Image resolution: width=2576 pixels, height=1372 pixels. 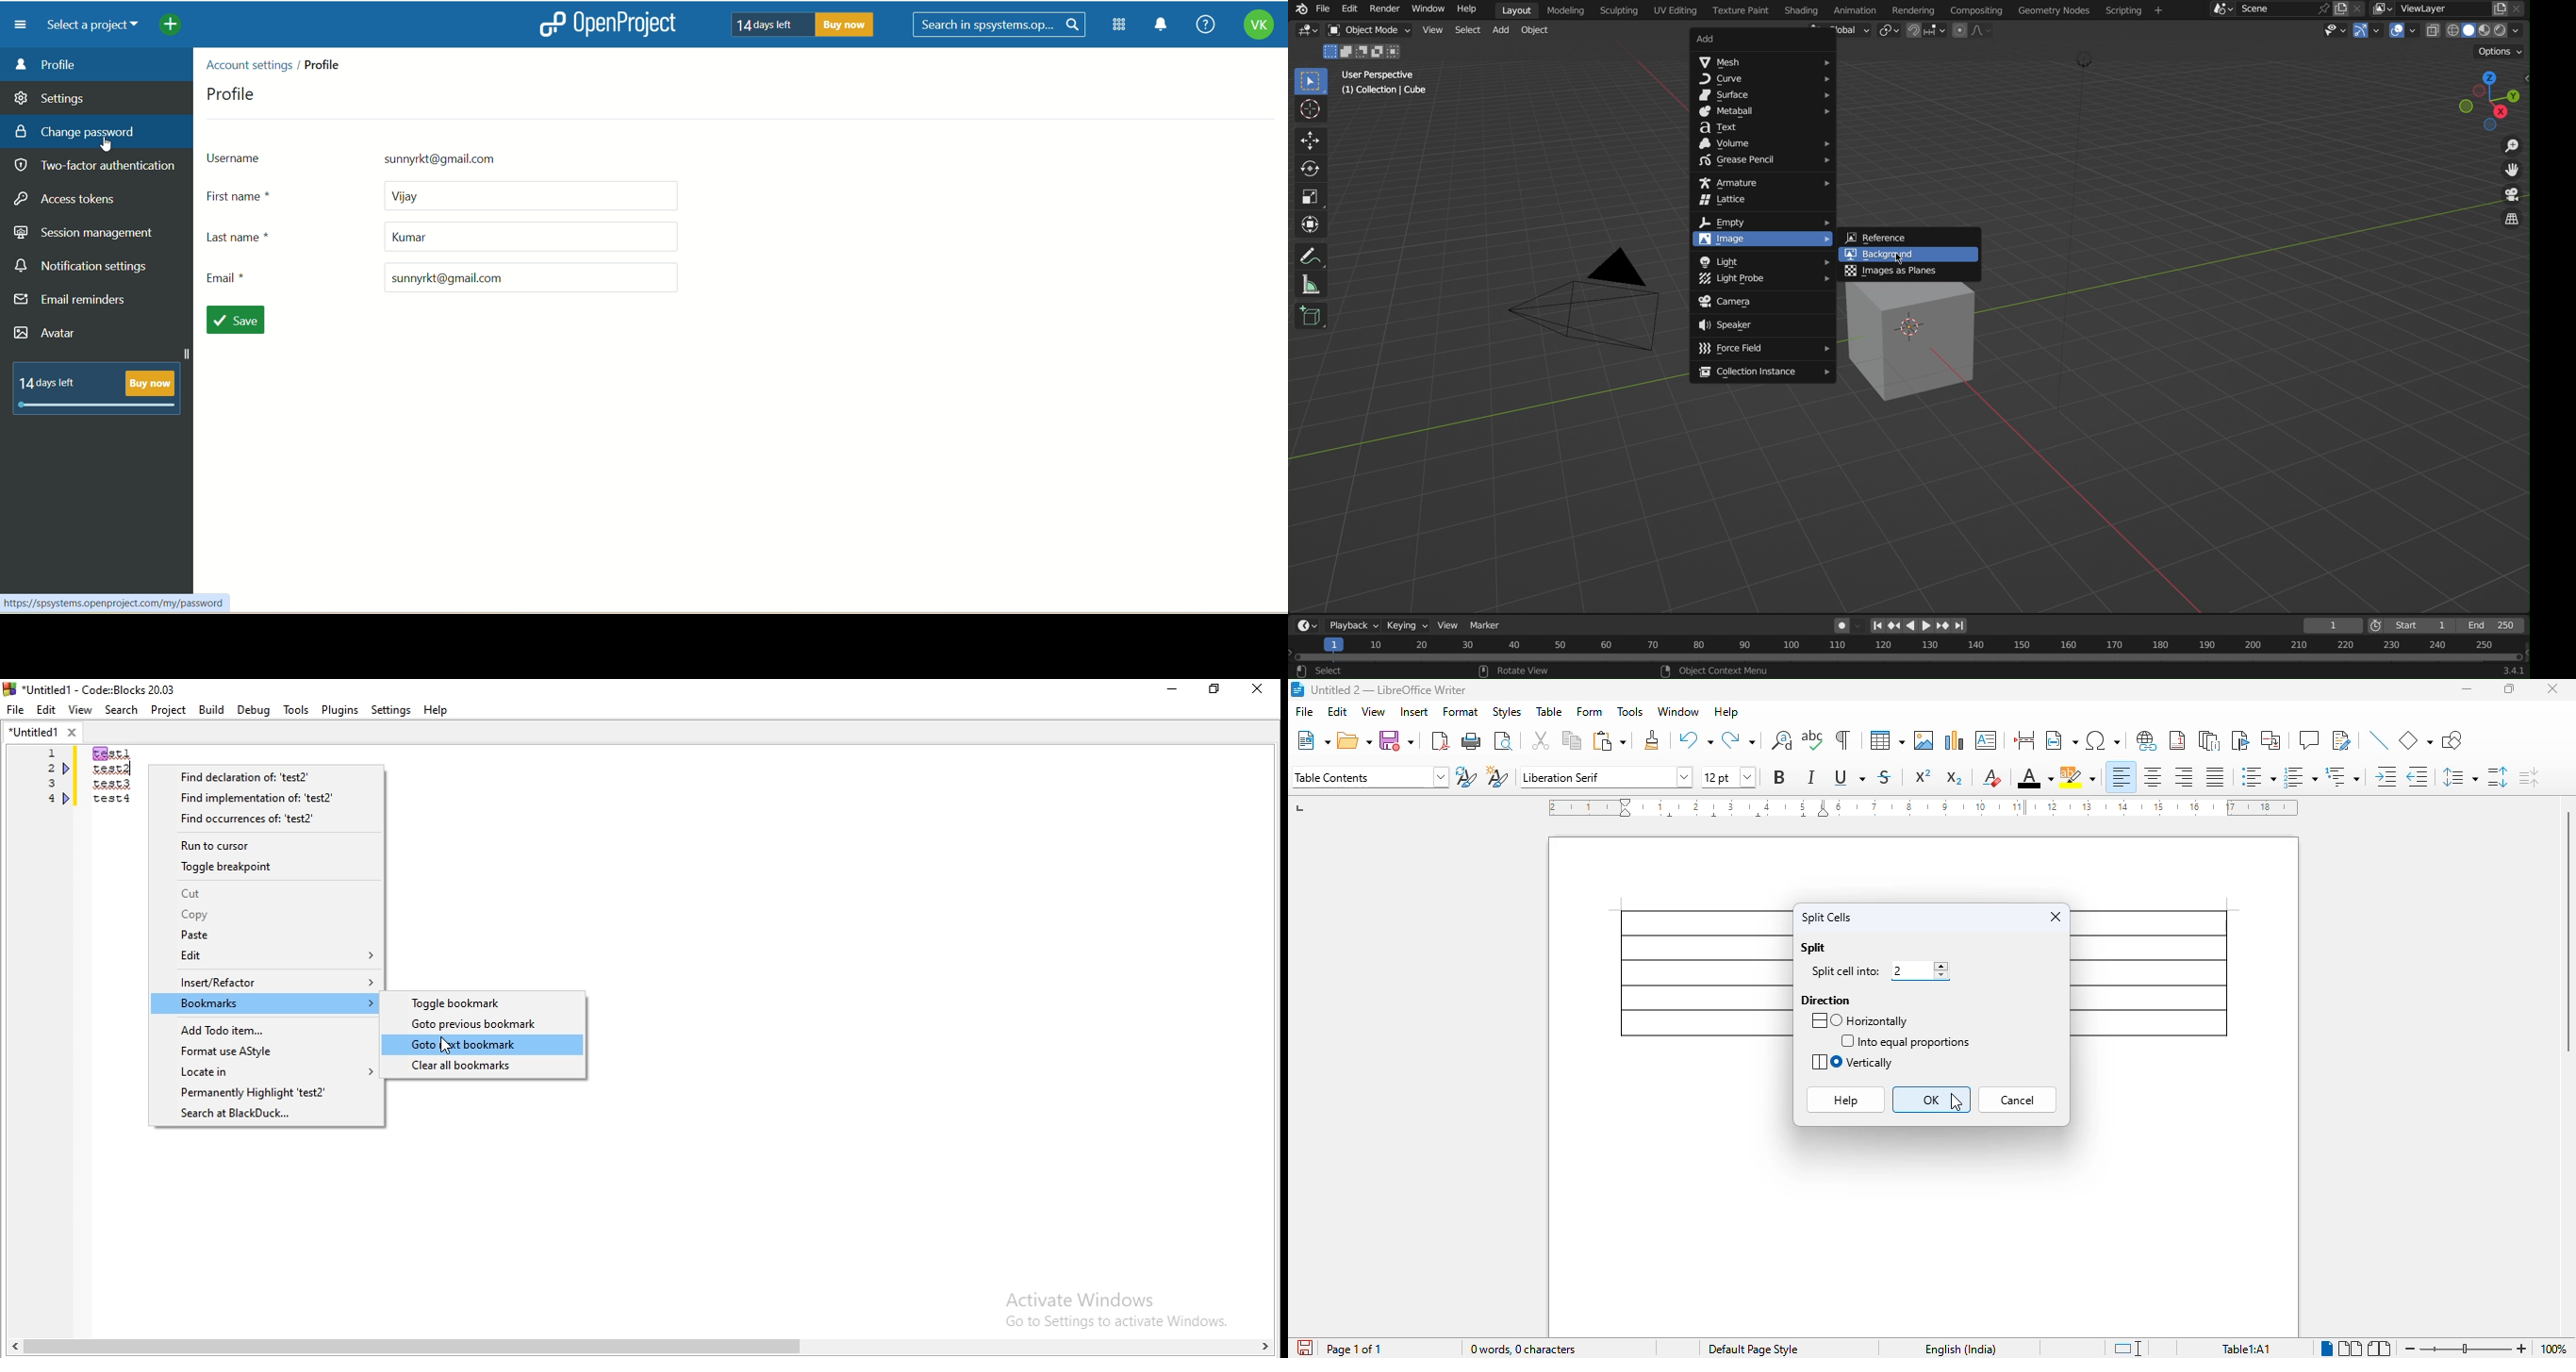 I want to click on 2, so click(x=1919, y=970).